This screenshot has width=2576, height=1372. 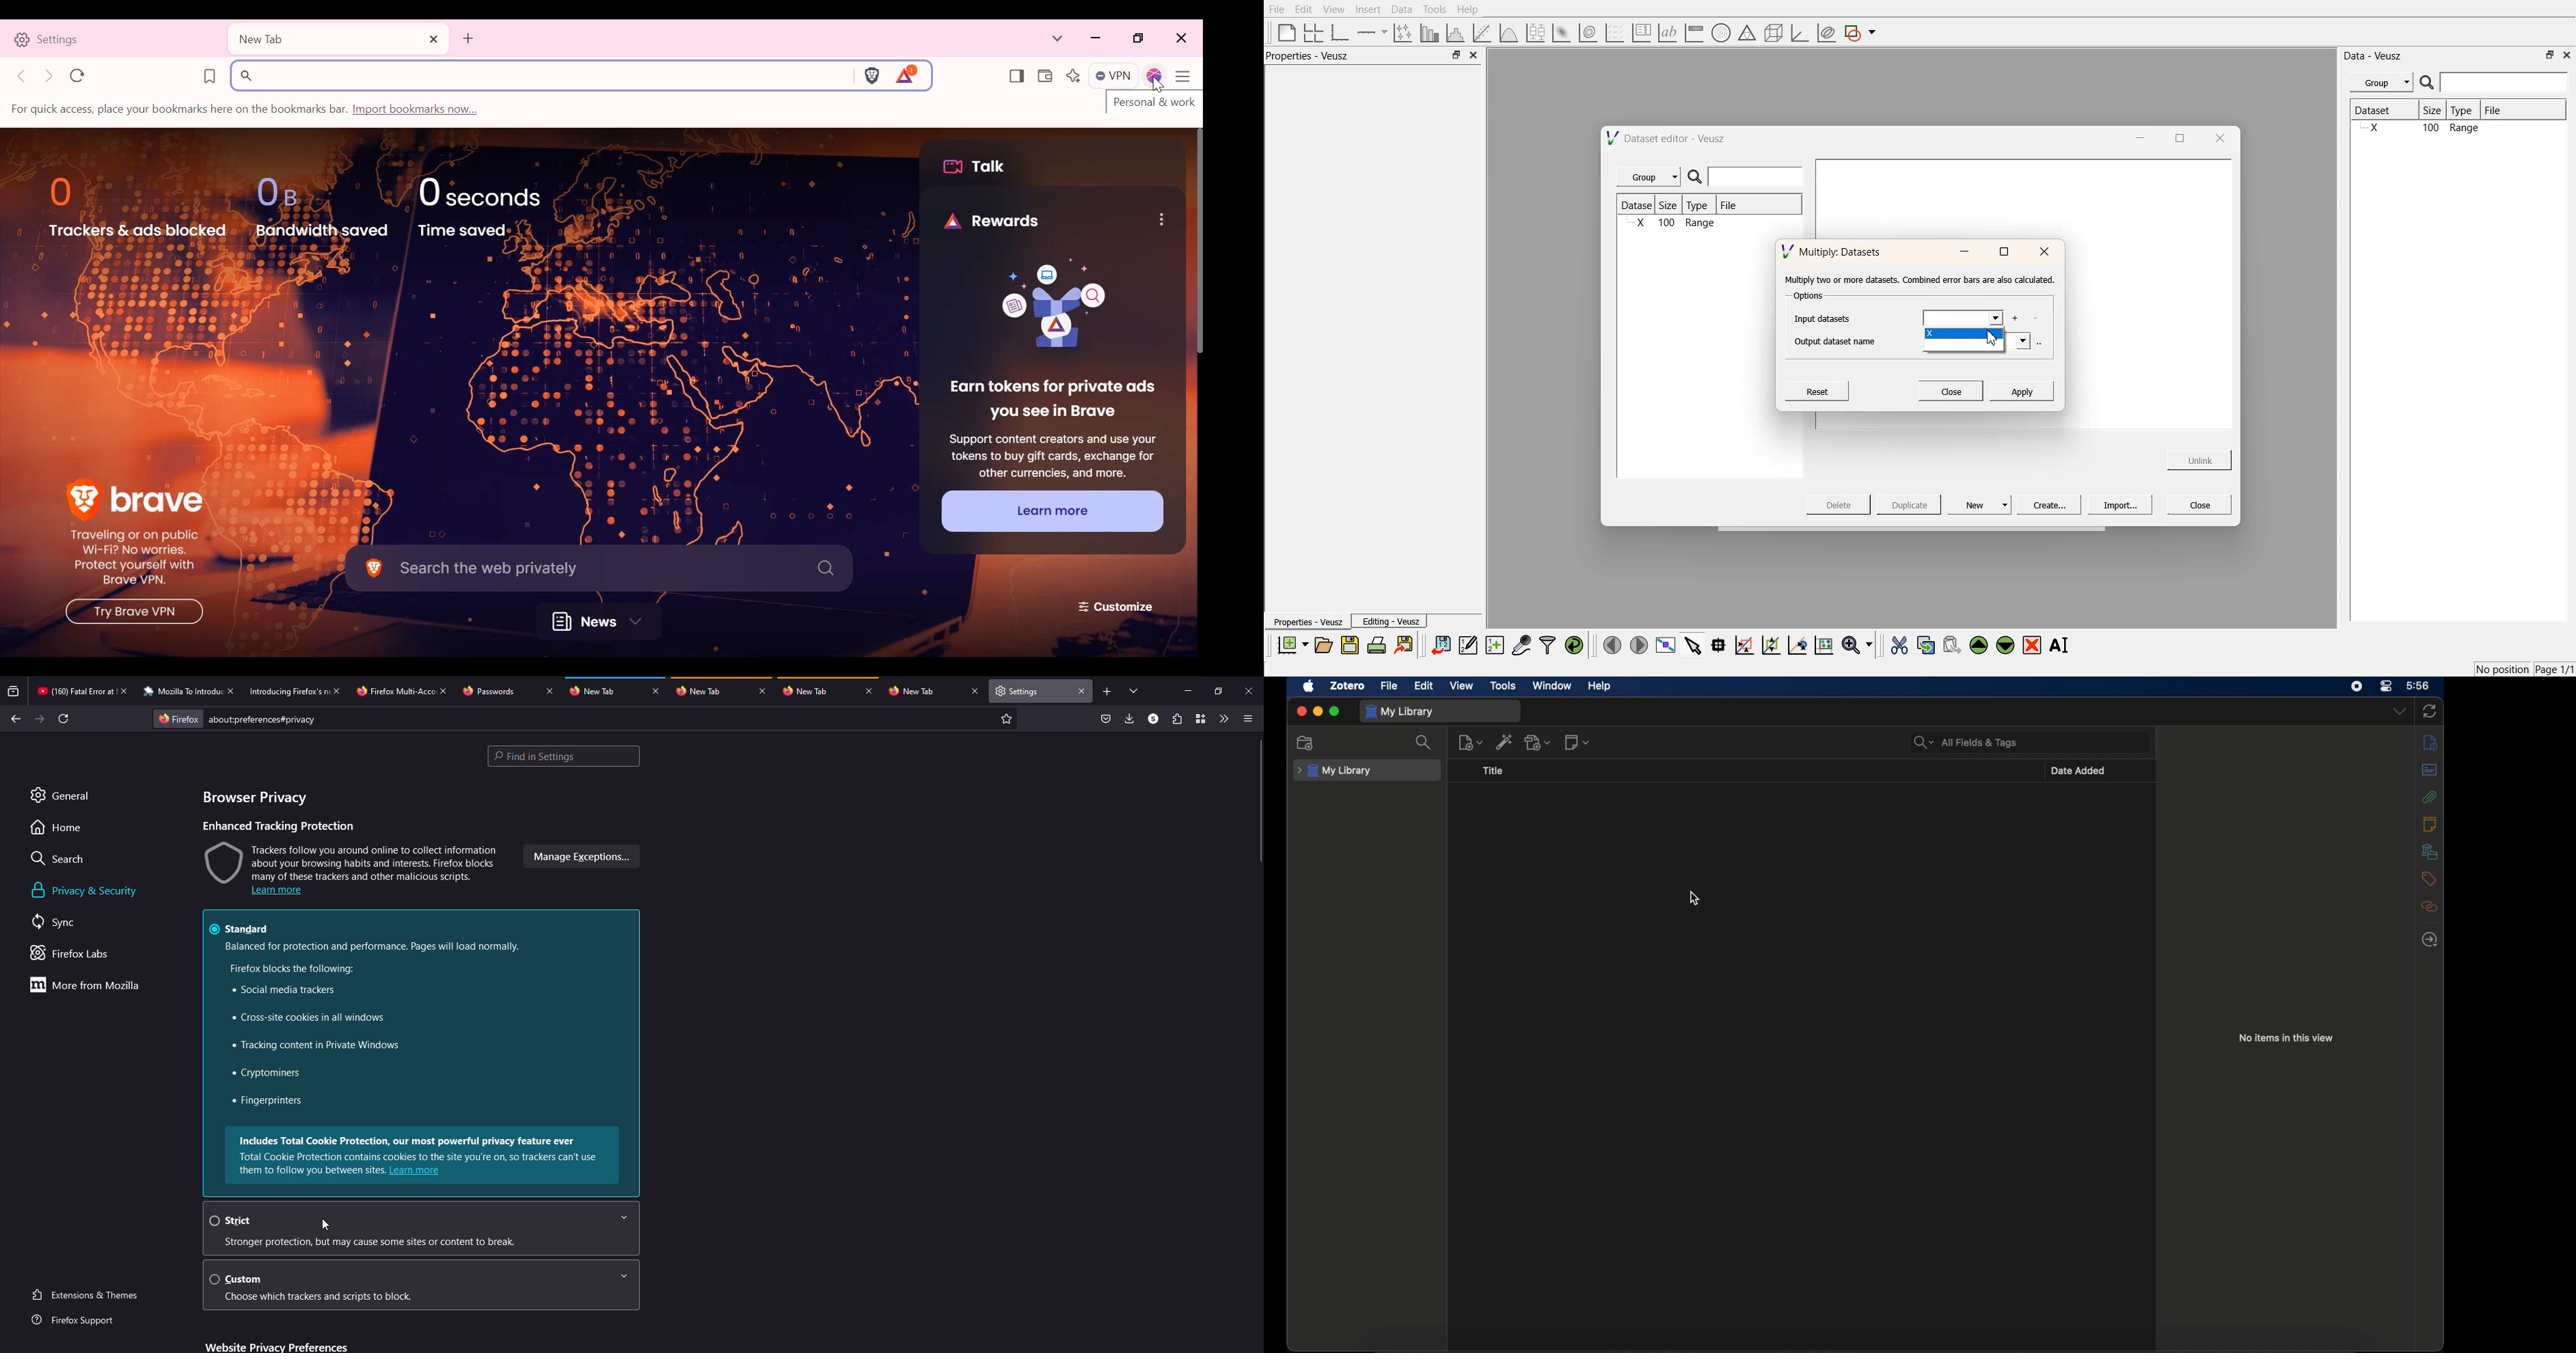 What do you see at coordinates (276, 1345) in the screenshot?
I see `website privacy preferences` at bounding box center [276, 1345].